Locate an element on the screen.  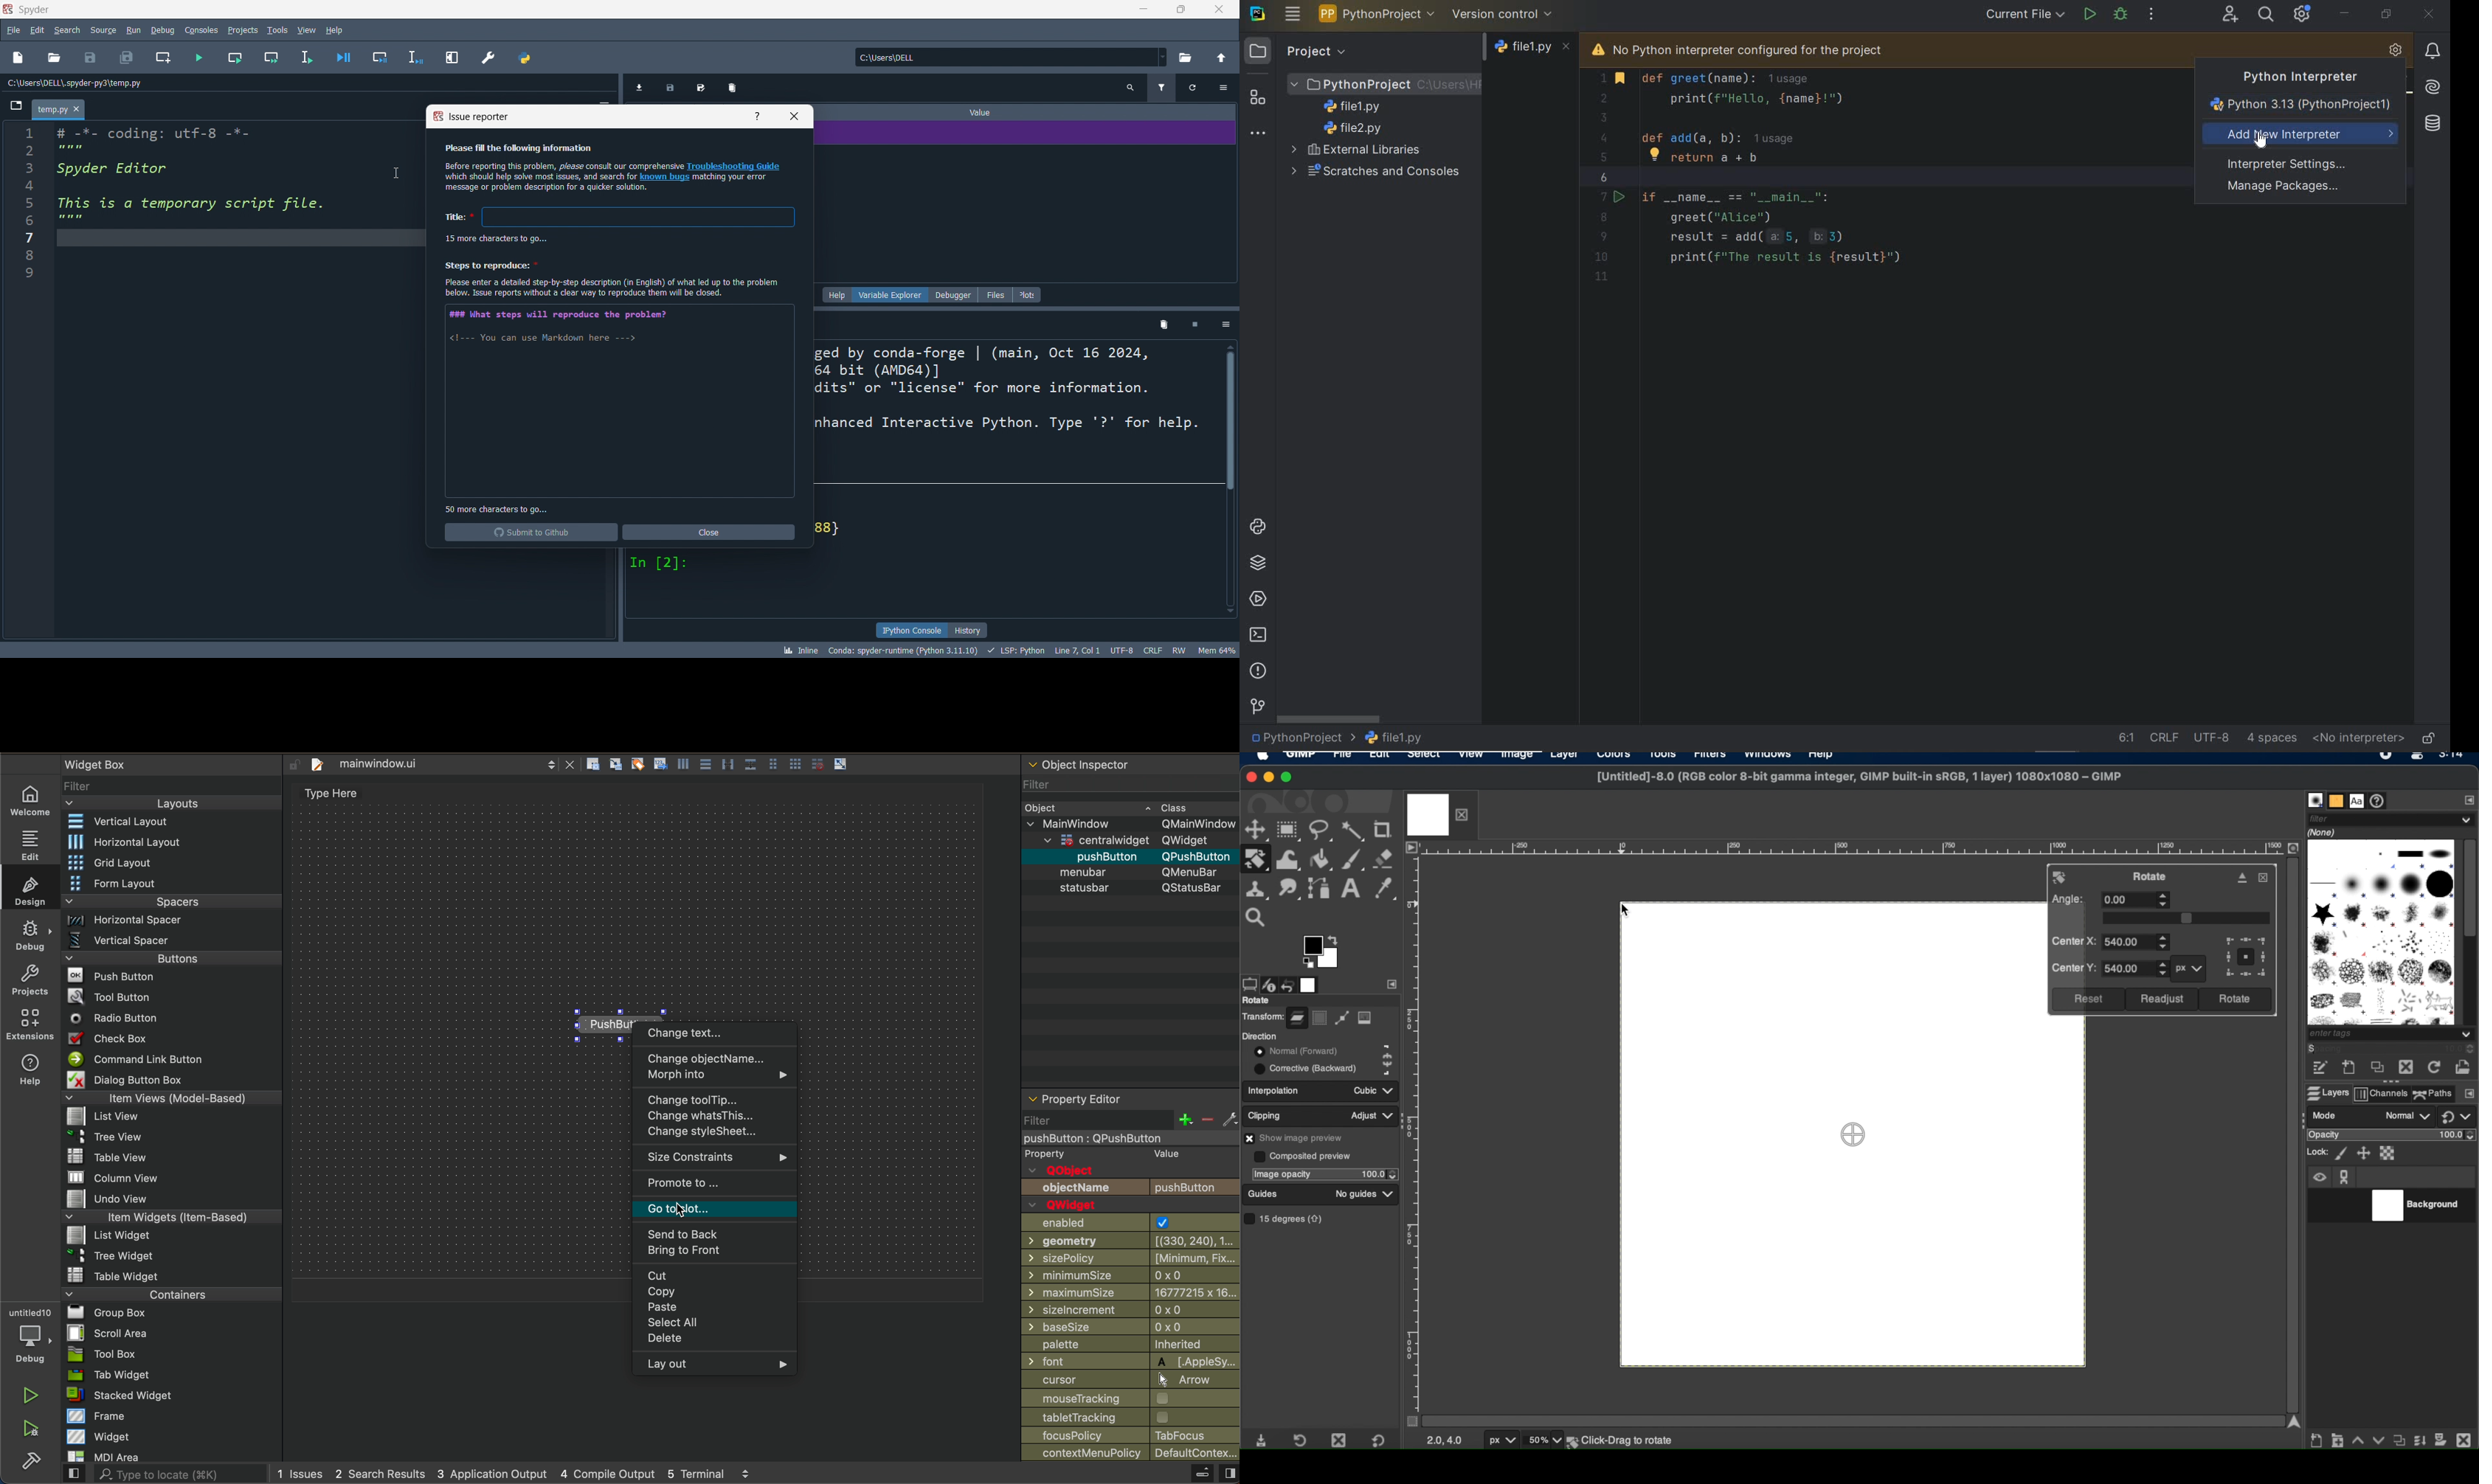
detach dialog from canvas is located at coordinates (2243, 878).